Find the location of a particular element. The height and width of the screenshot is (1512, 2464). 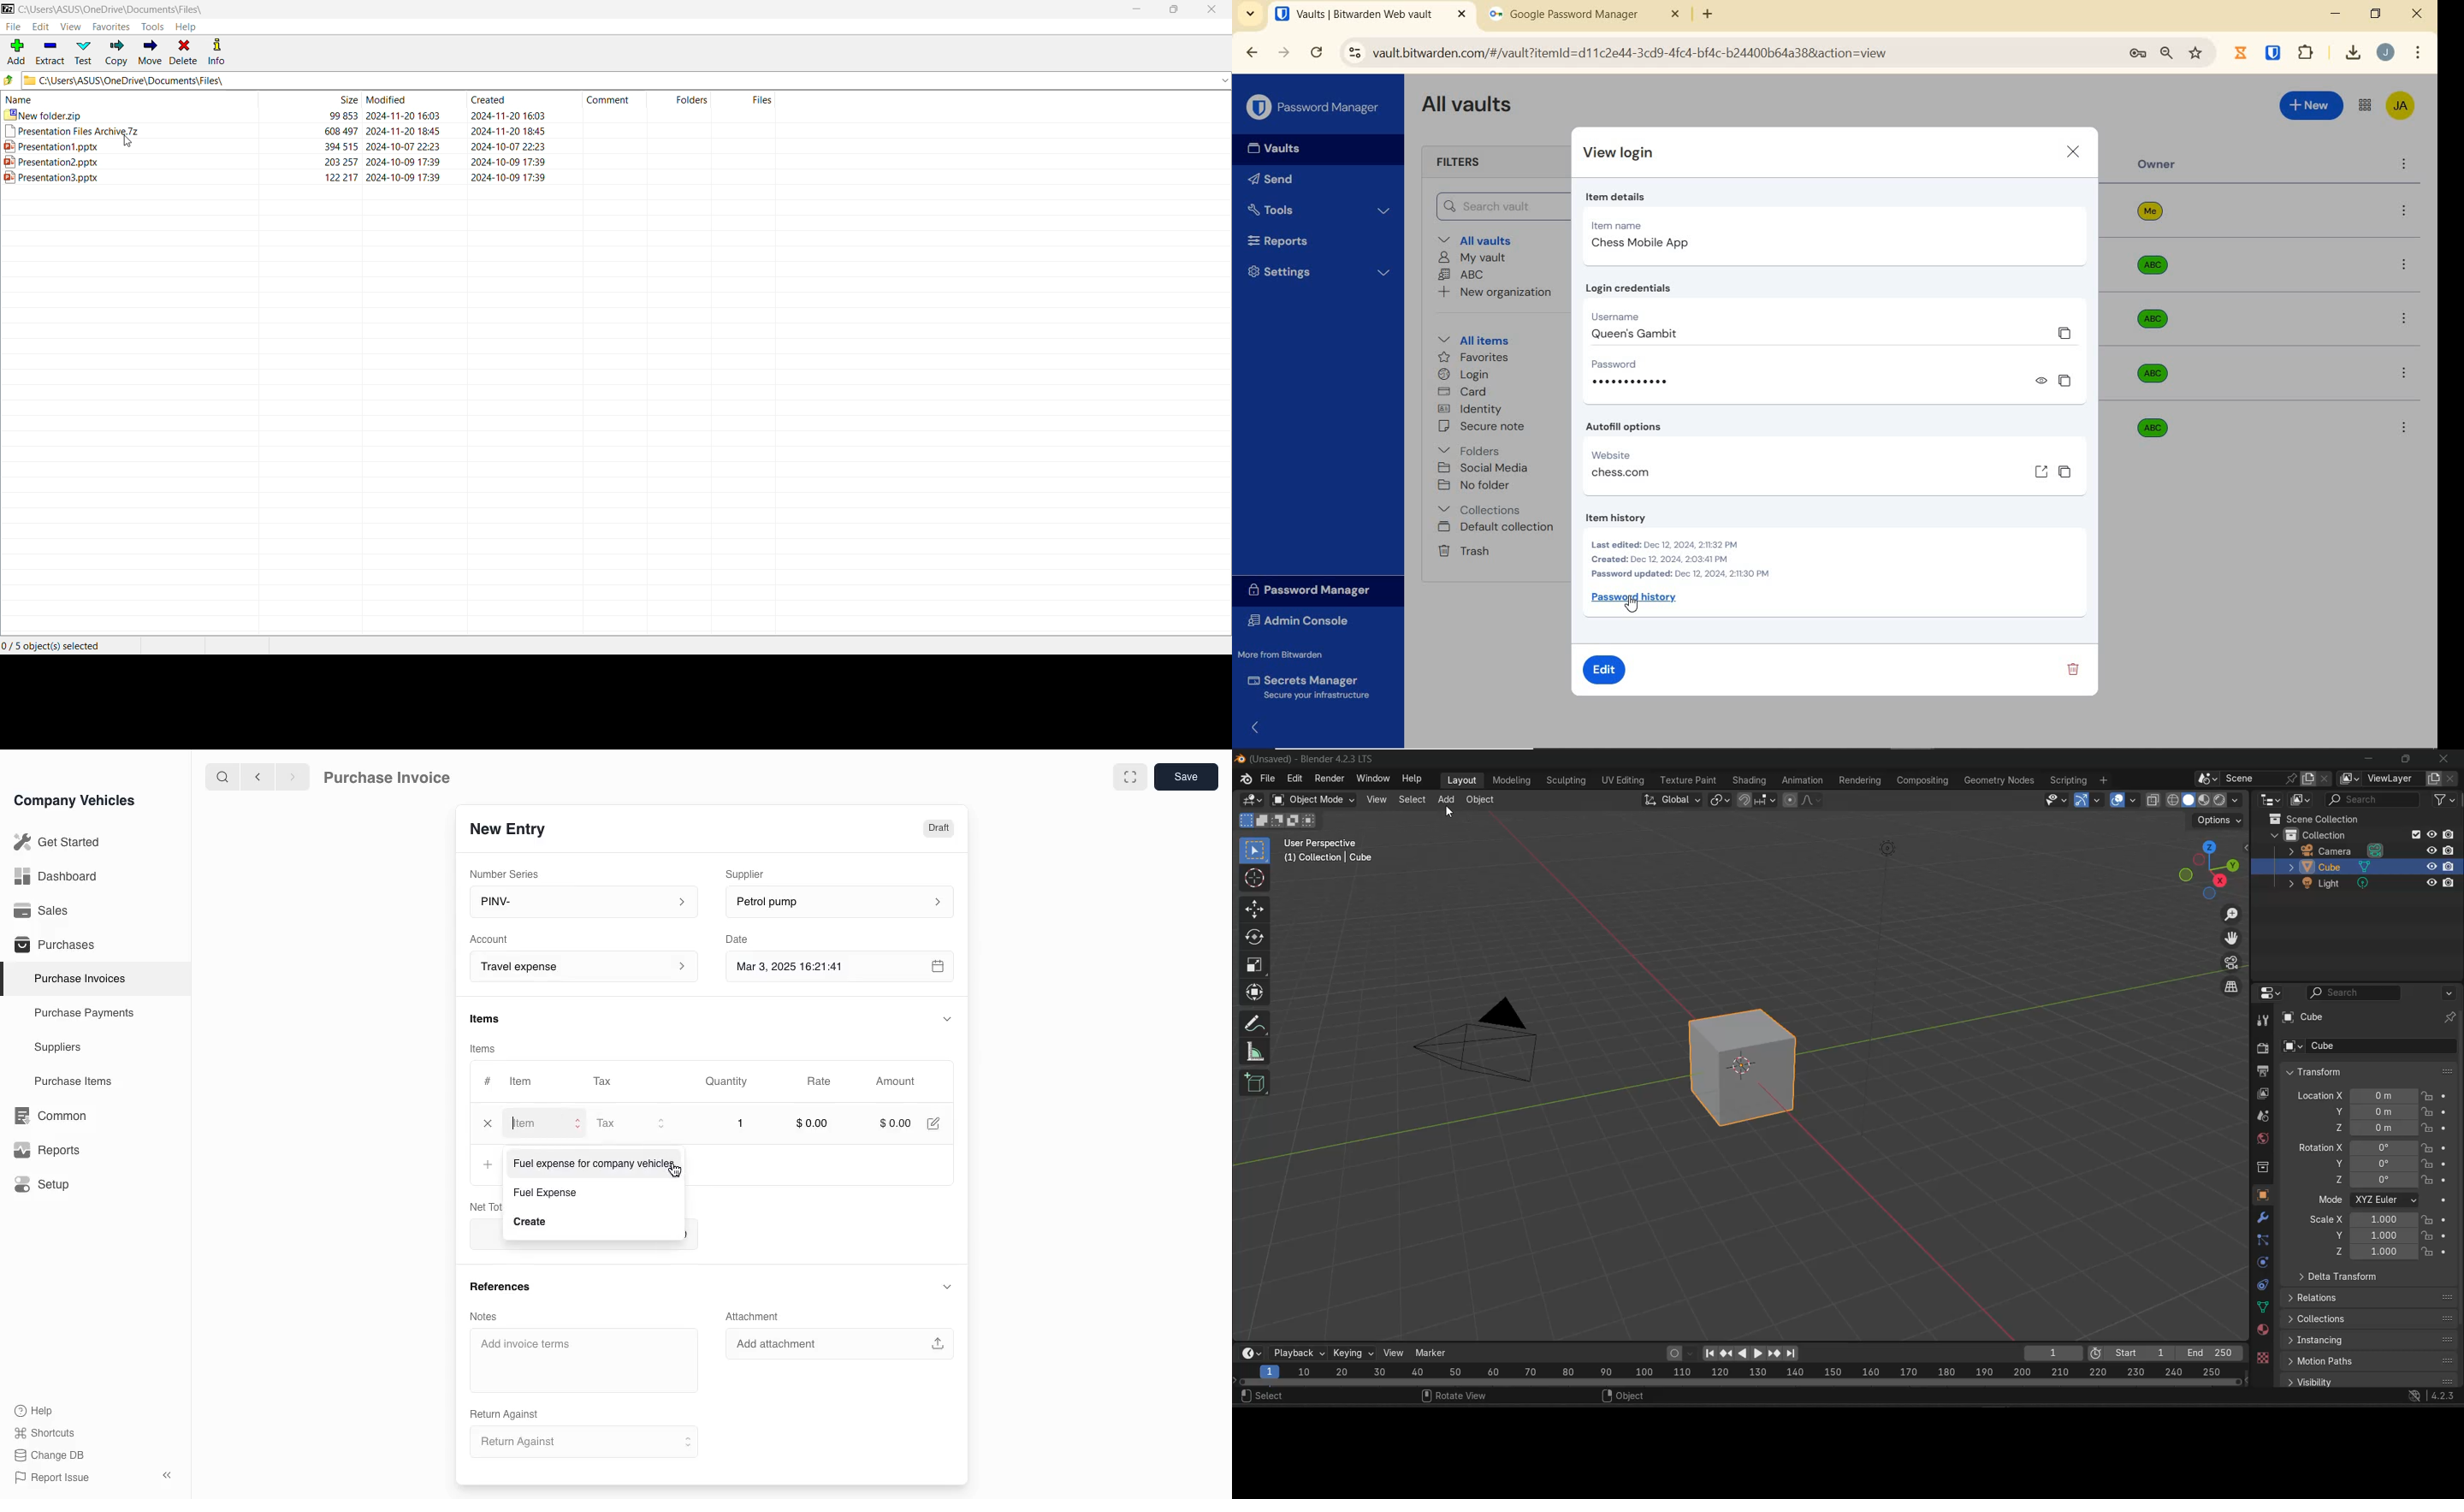

material is located at coordinates (2263, 1330).